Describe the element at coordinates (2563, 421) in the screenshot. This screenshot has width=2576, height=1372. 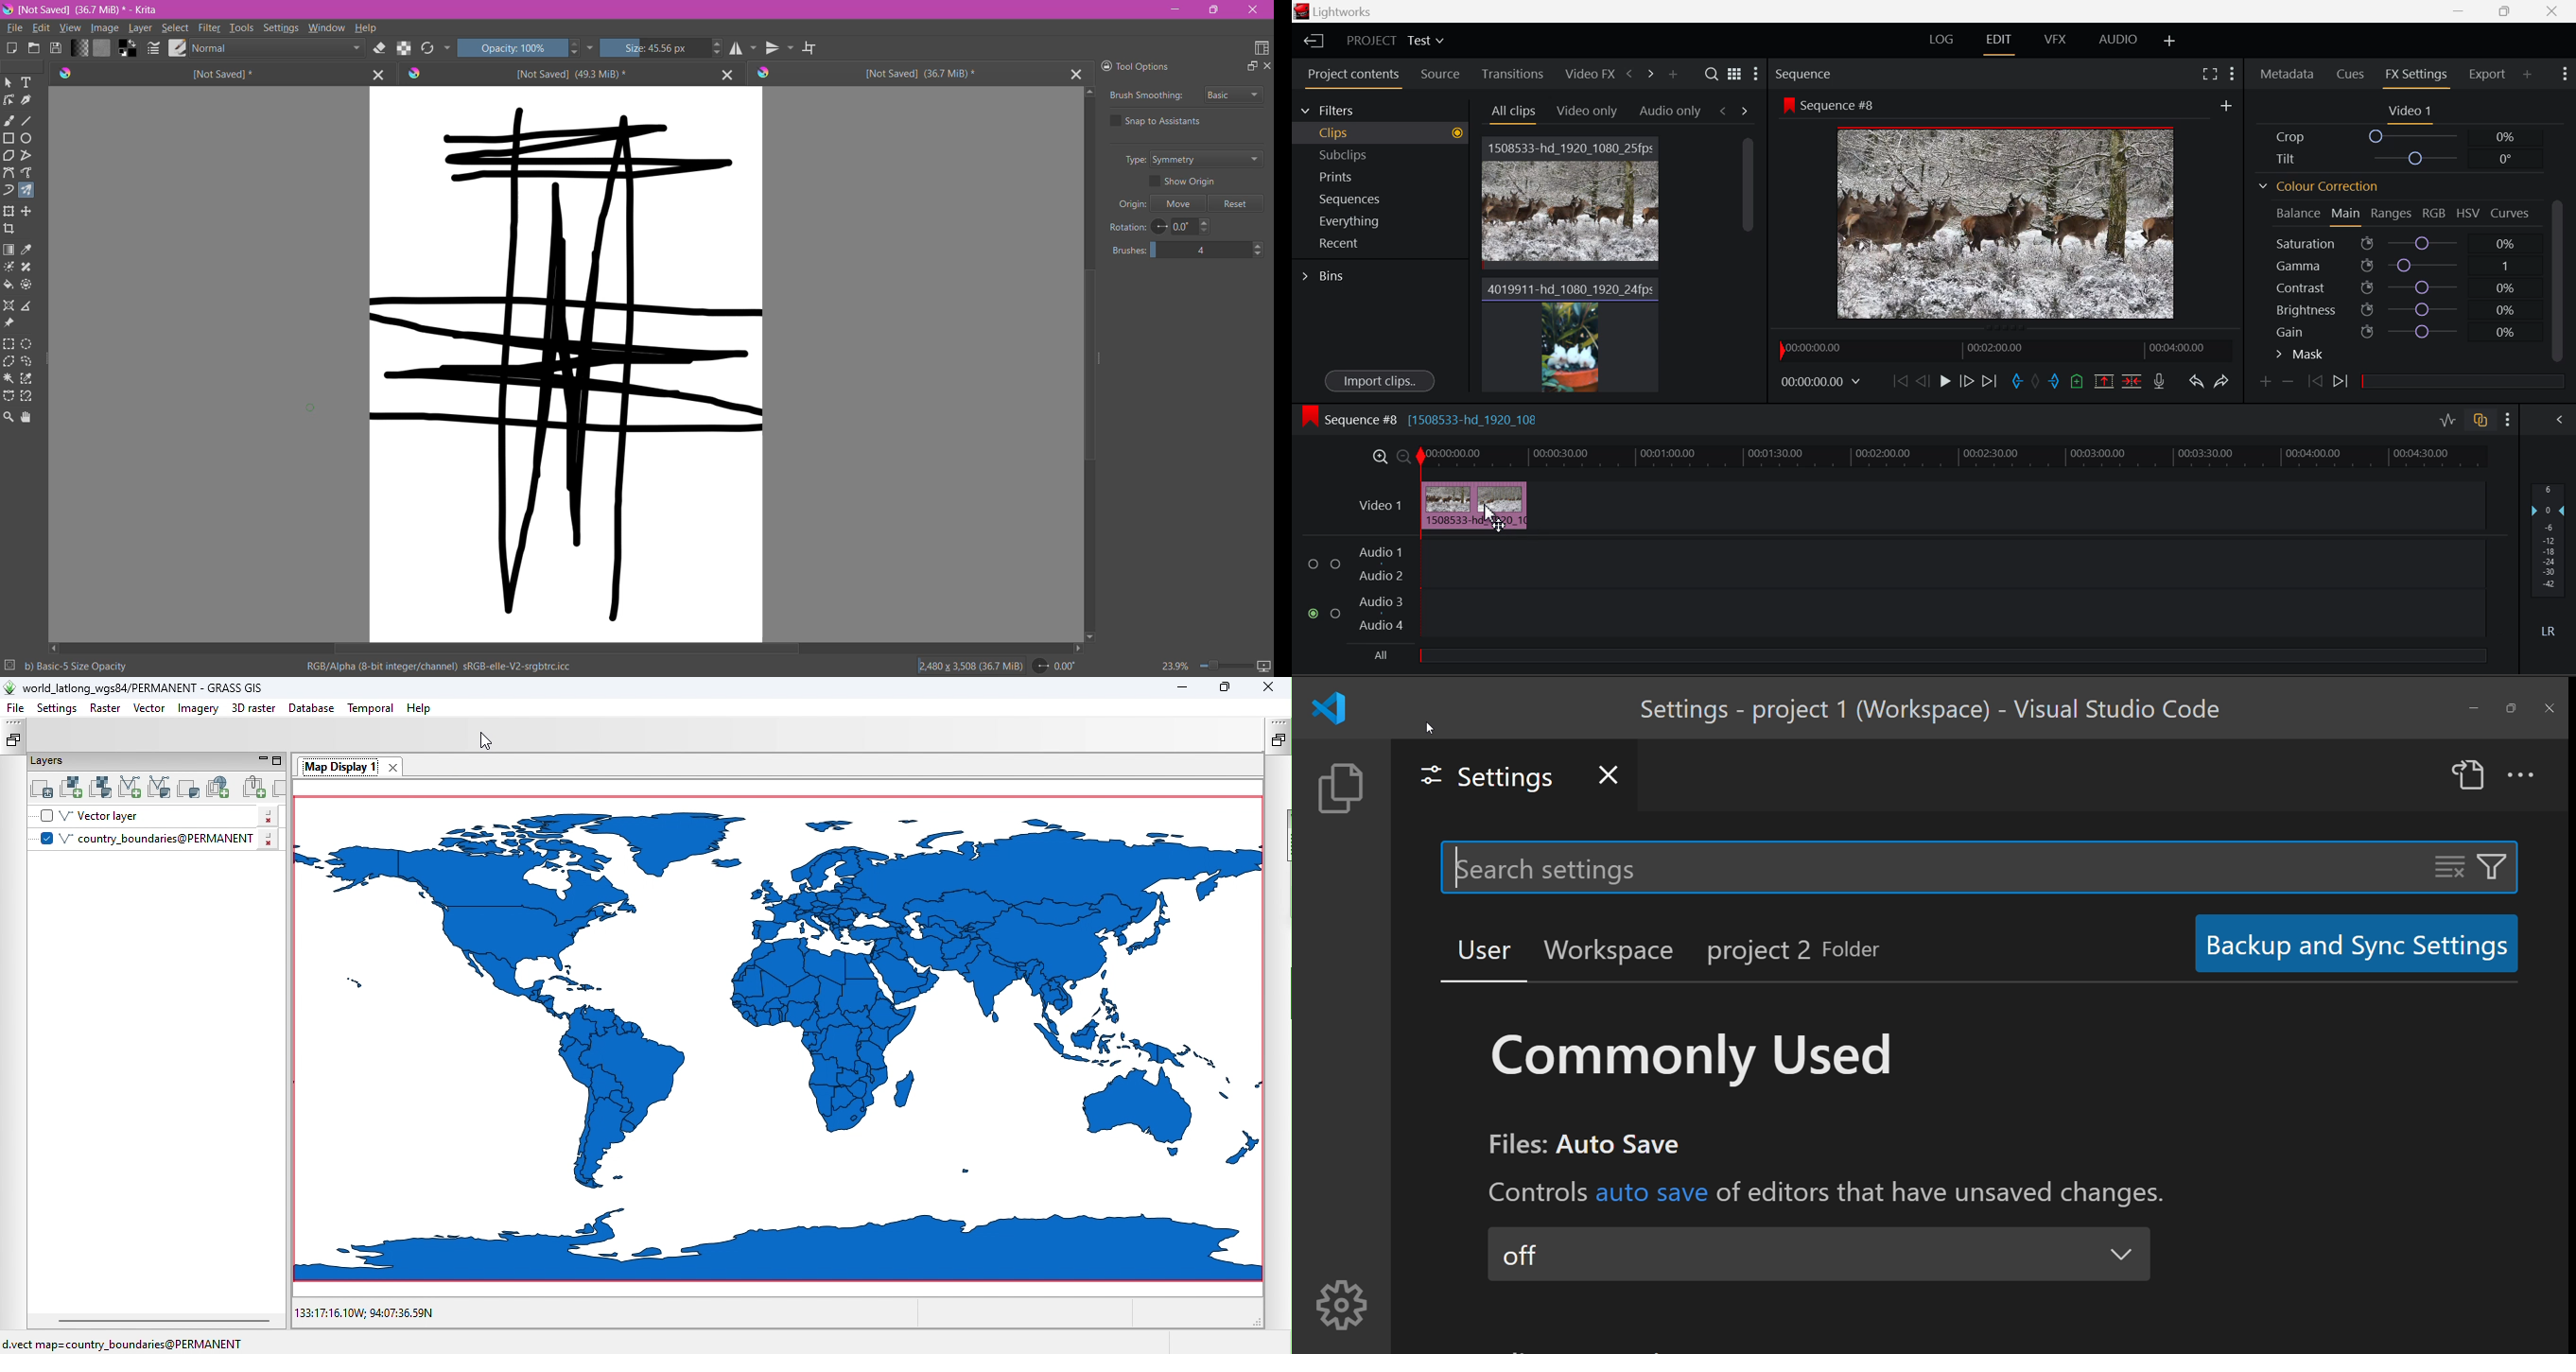
I see `Show Audio Mix` at that location.